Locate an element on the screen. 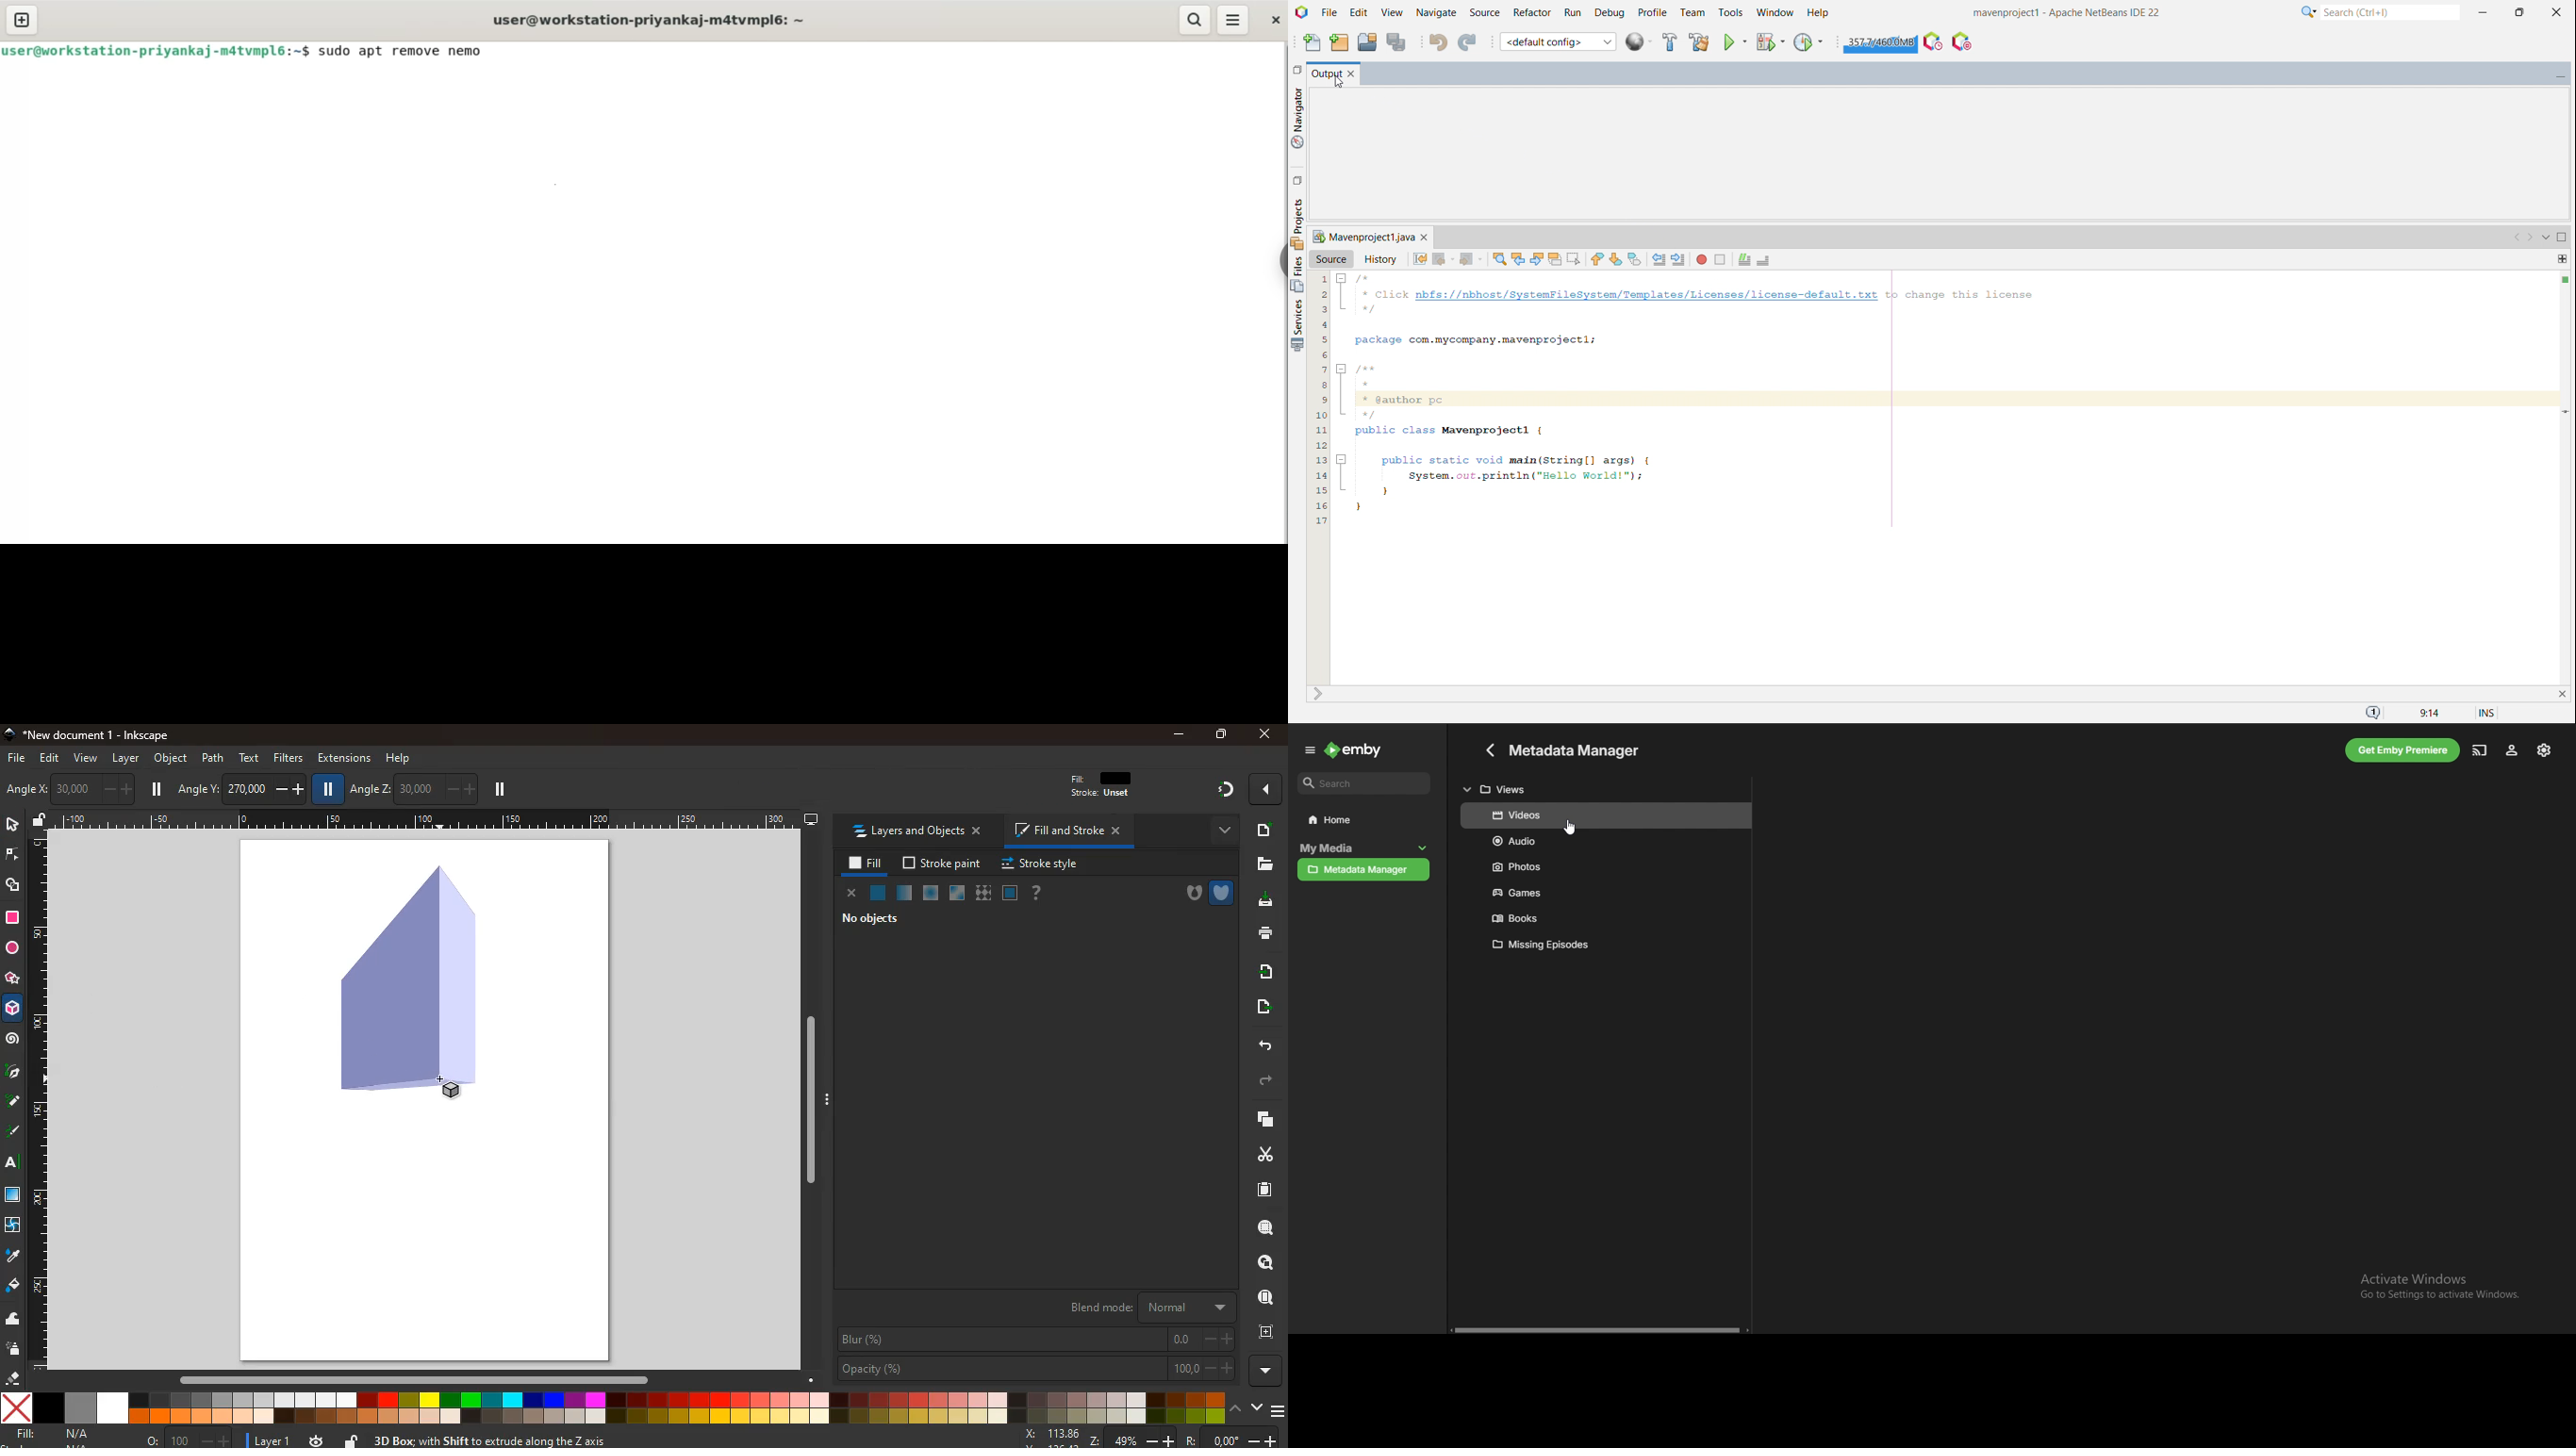 The image size is (2576, 1456). file is located at coordinates (1265, 864).